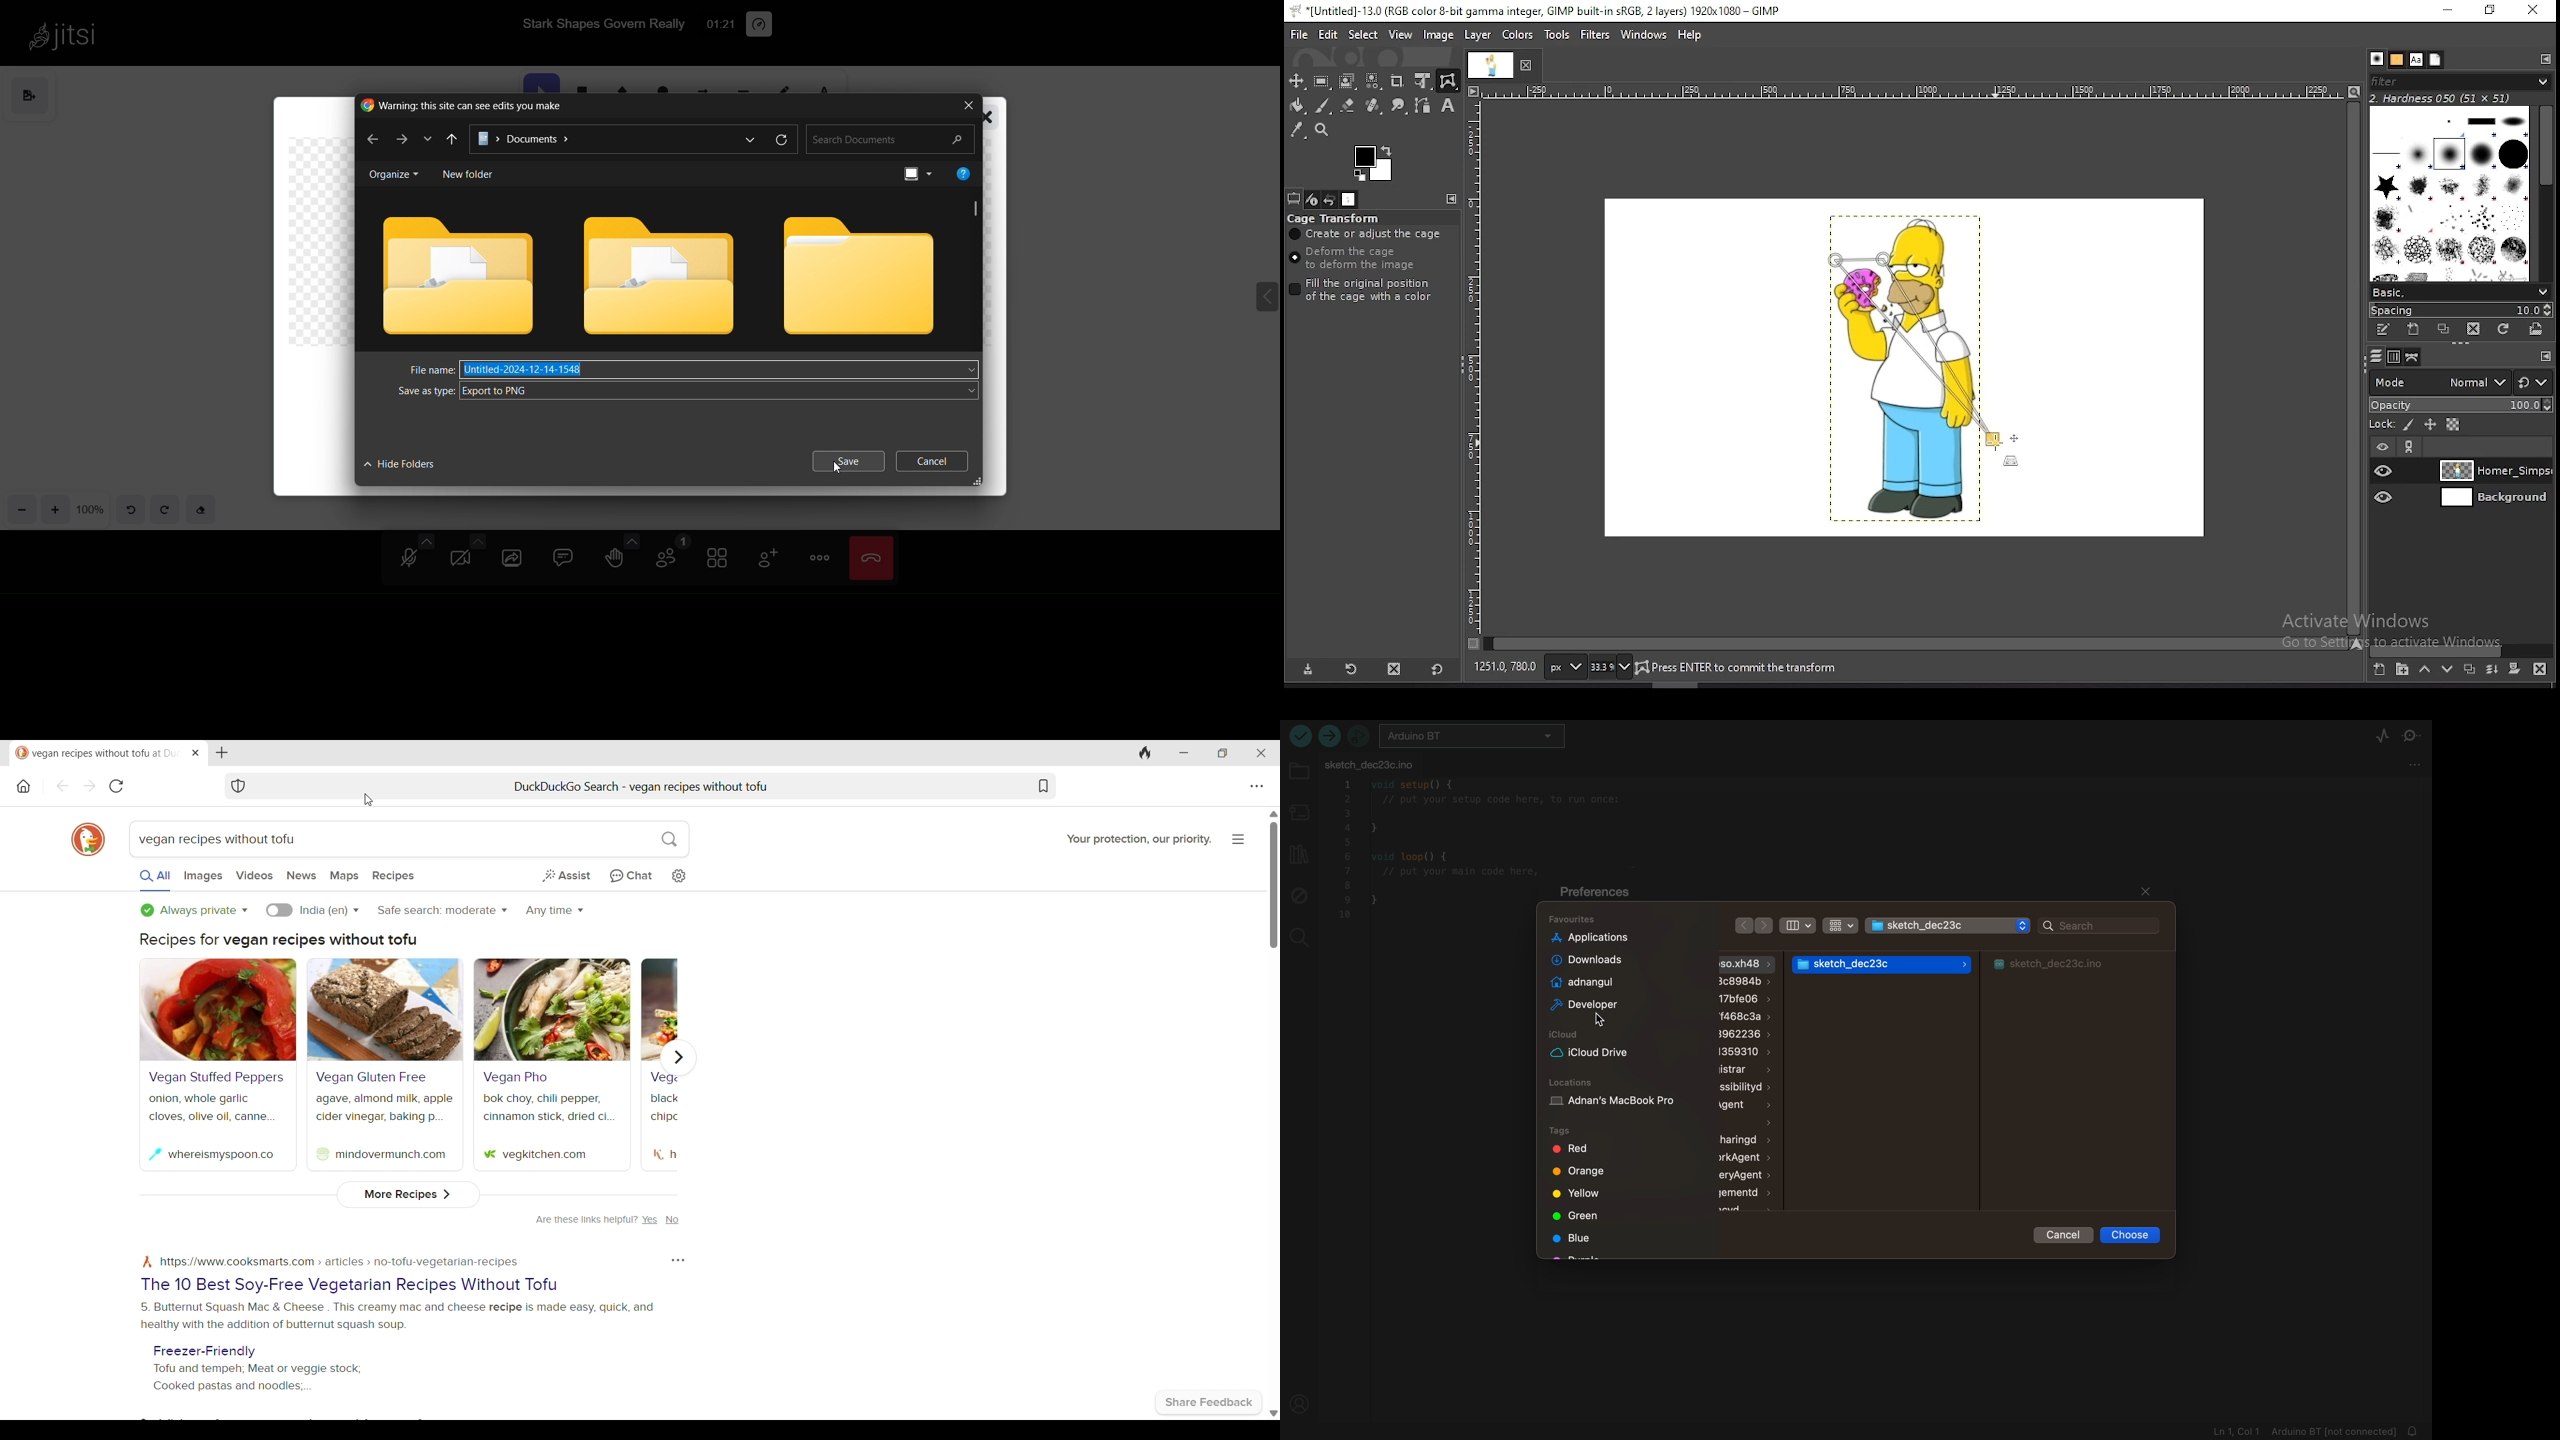 The width and height of the screenshot is (2576, 1456). Describe the element at coordinates (55, 509) in the screenshot. I see `zoom in` at that location.